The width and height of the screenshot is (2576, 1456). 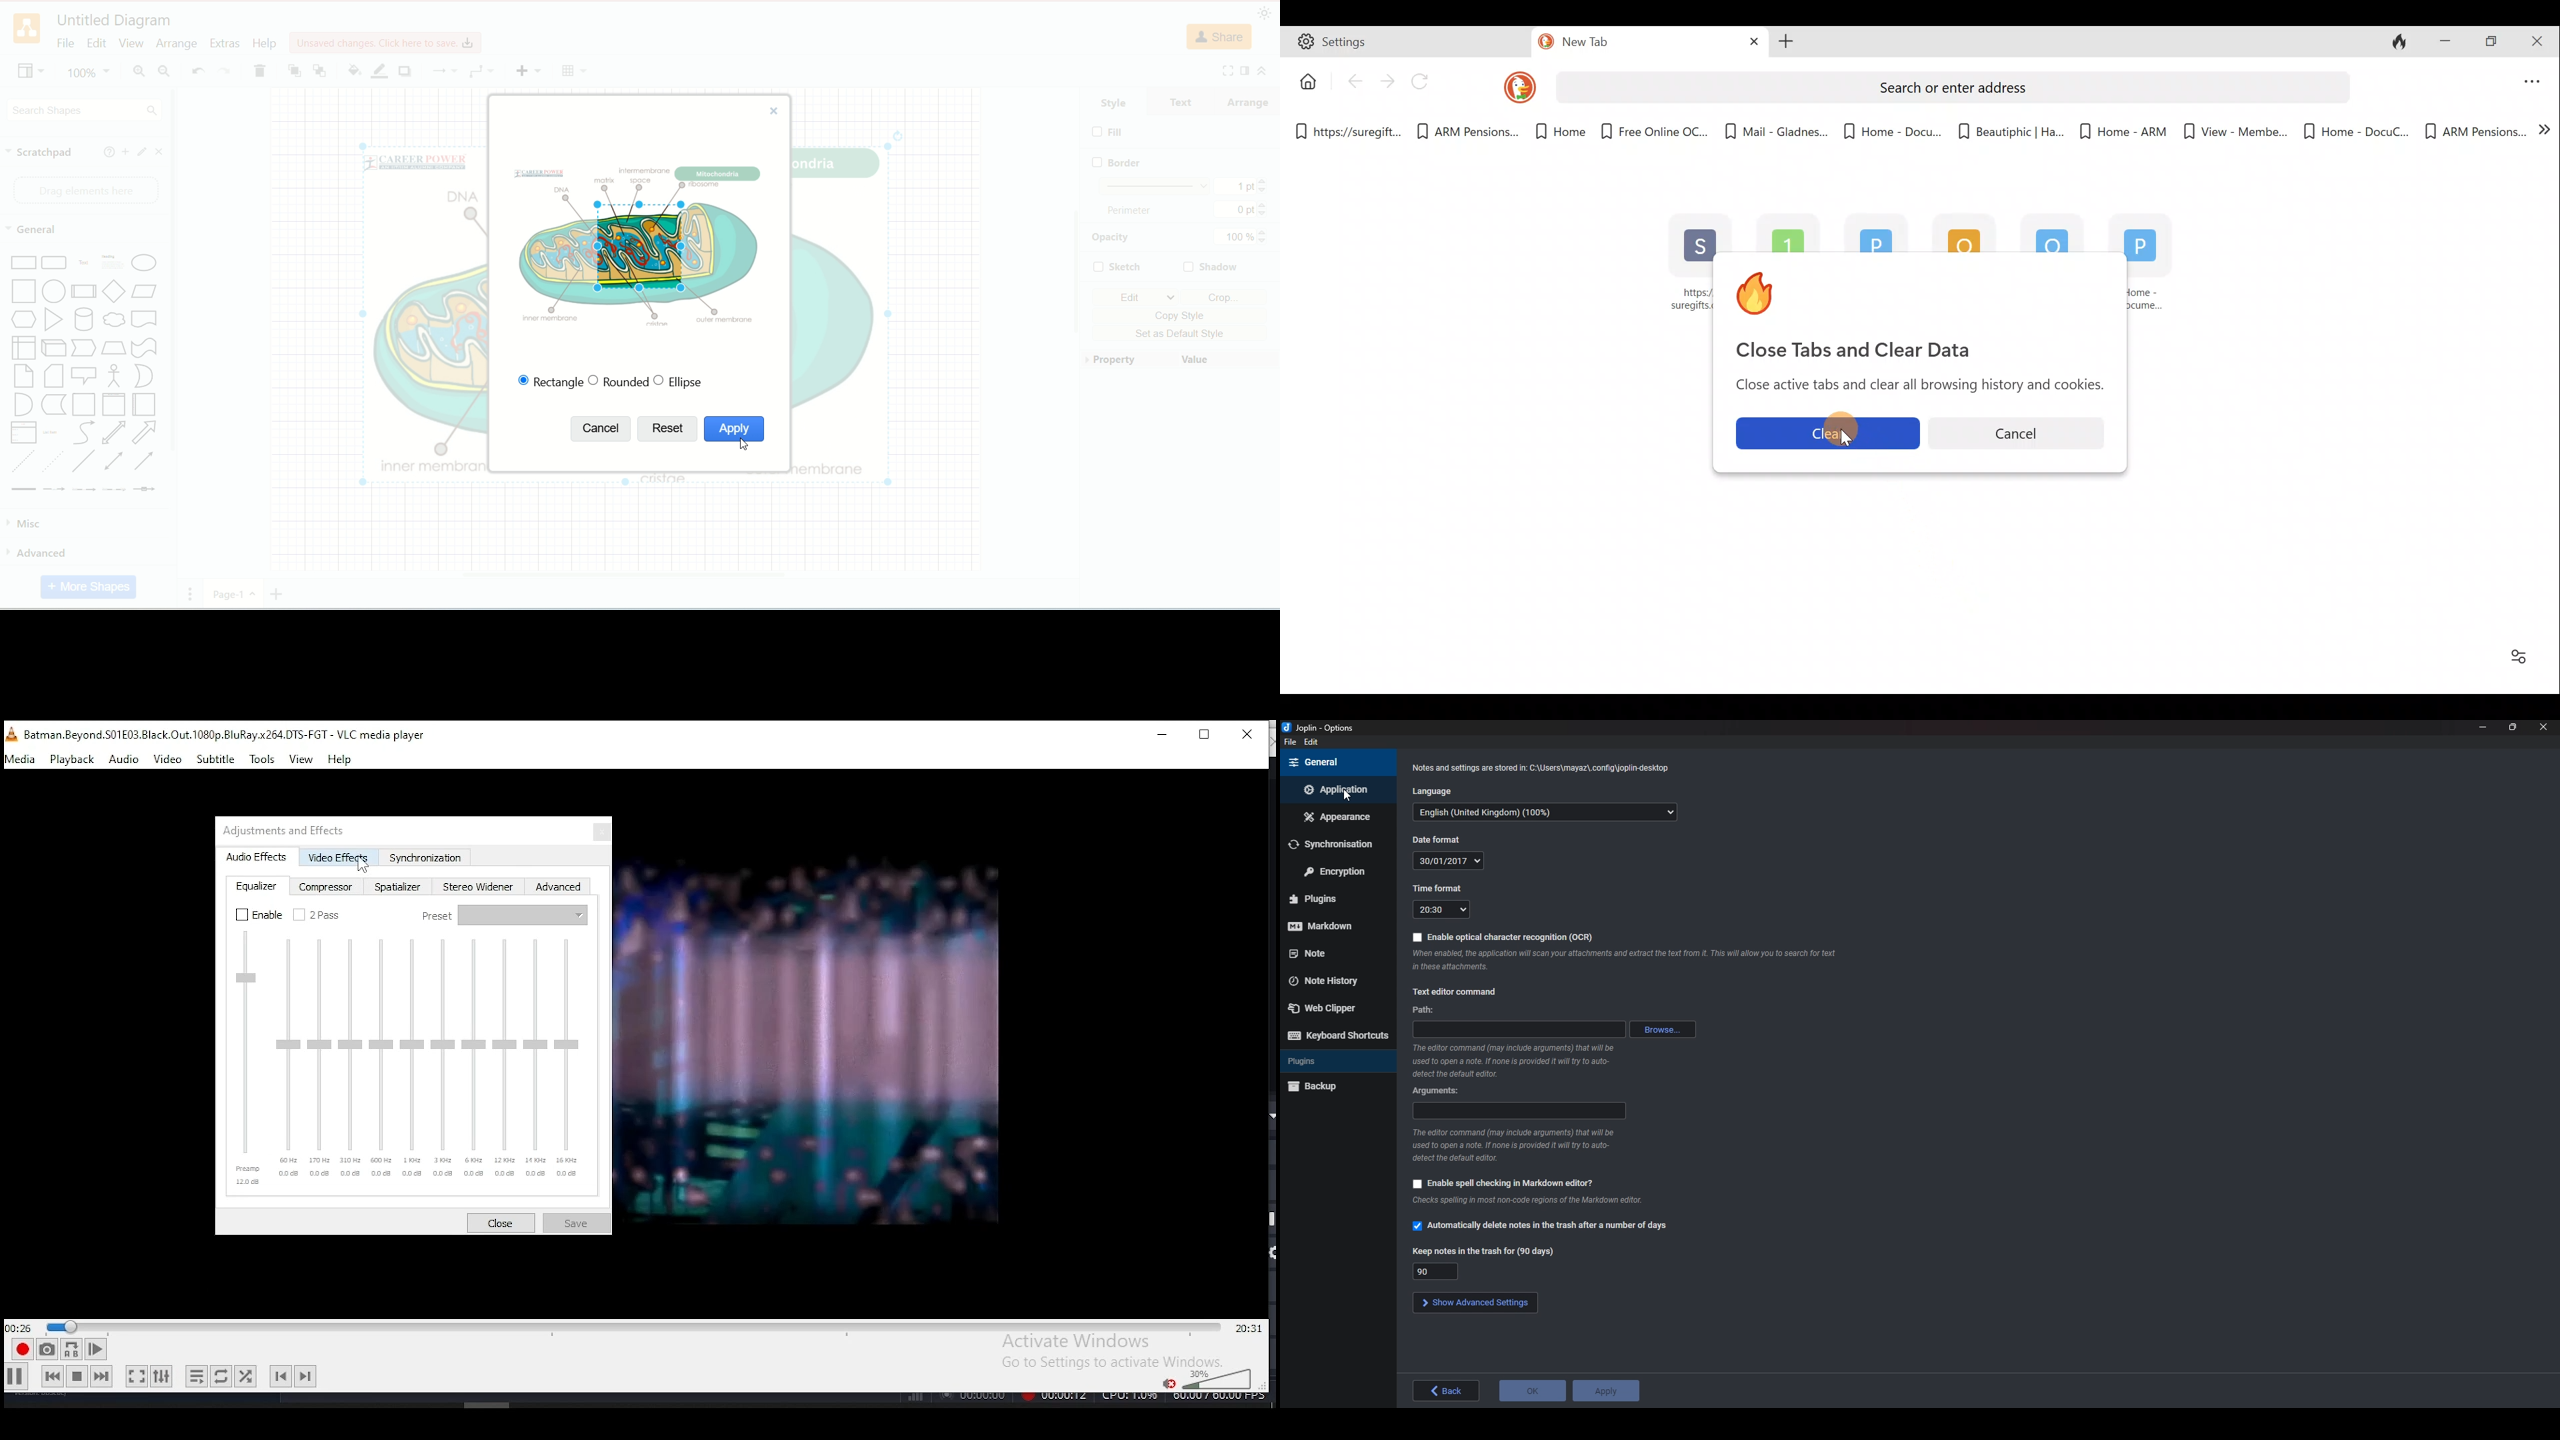 I want to click on fullscreen, so click(x=1227, y=70).